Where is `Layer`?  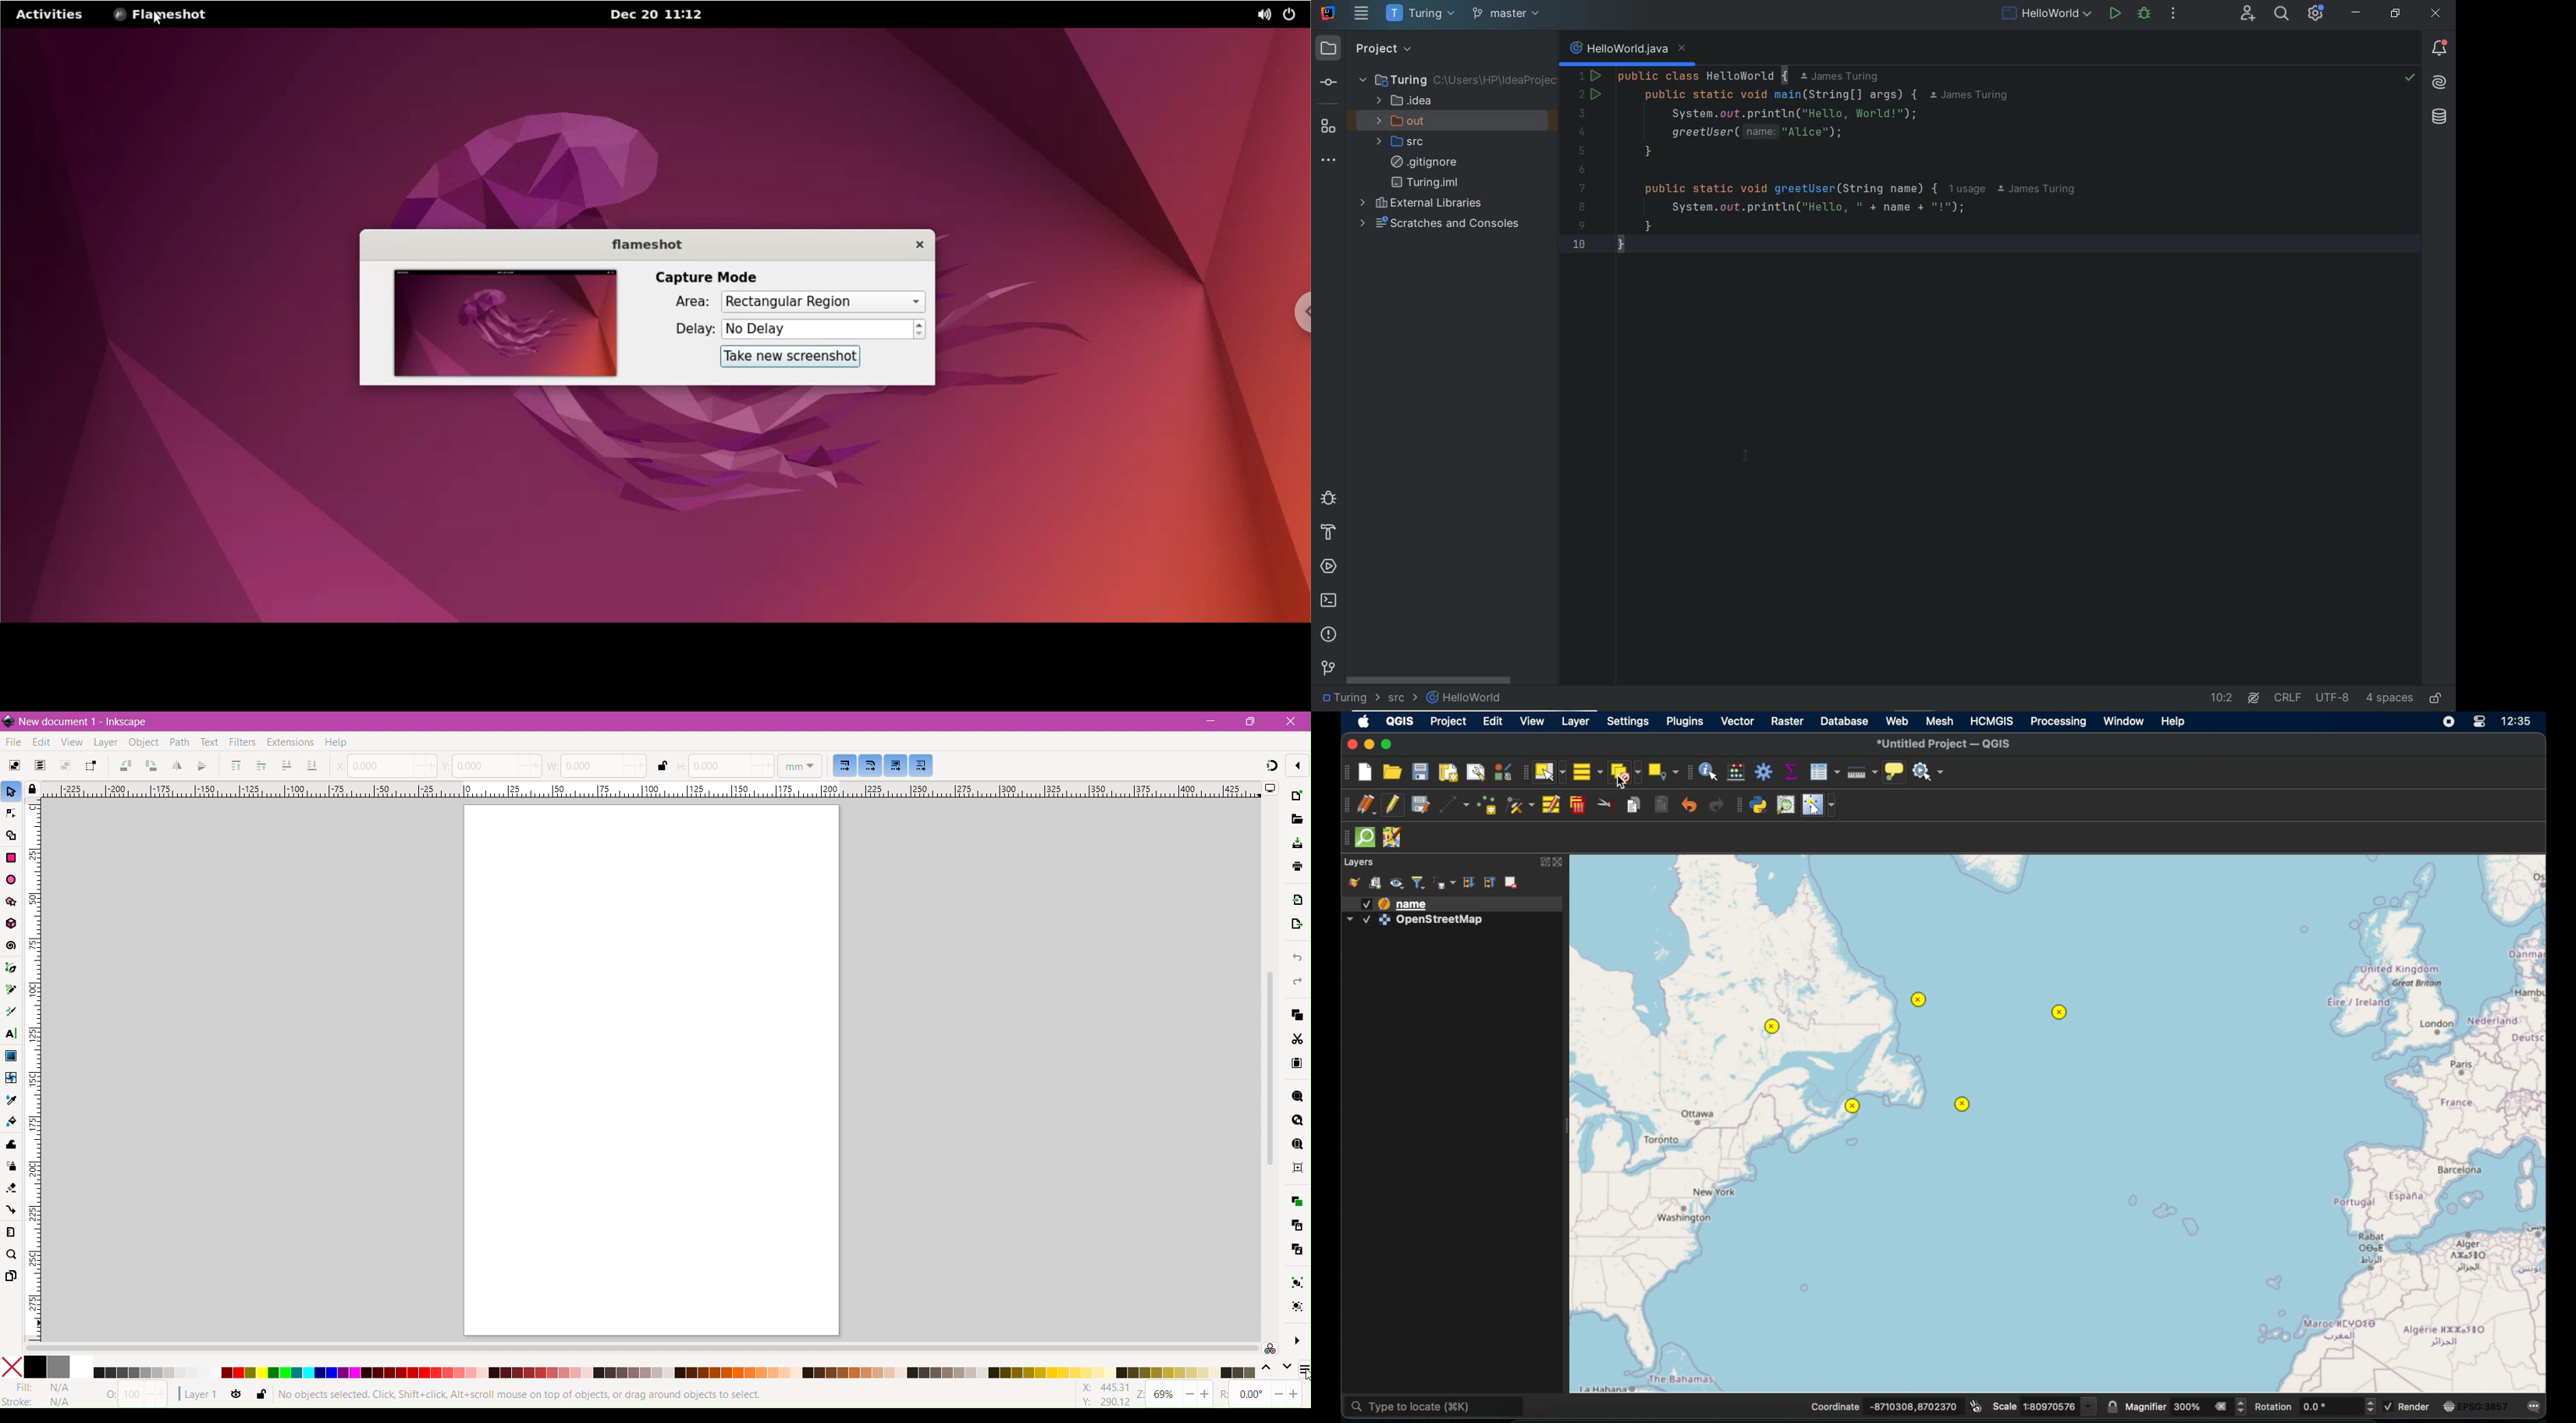
Layer is located at coordinates (105, 743).